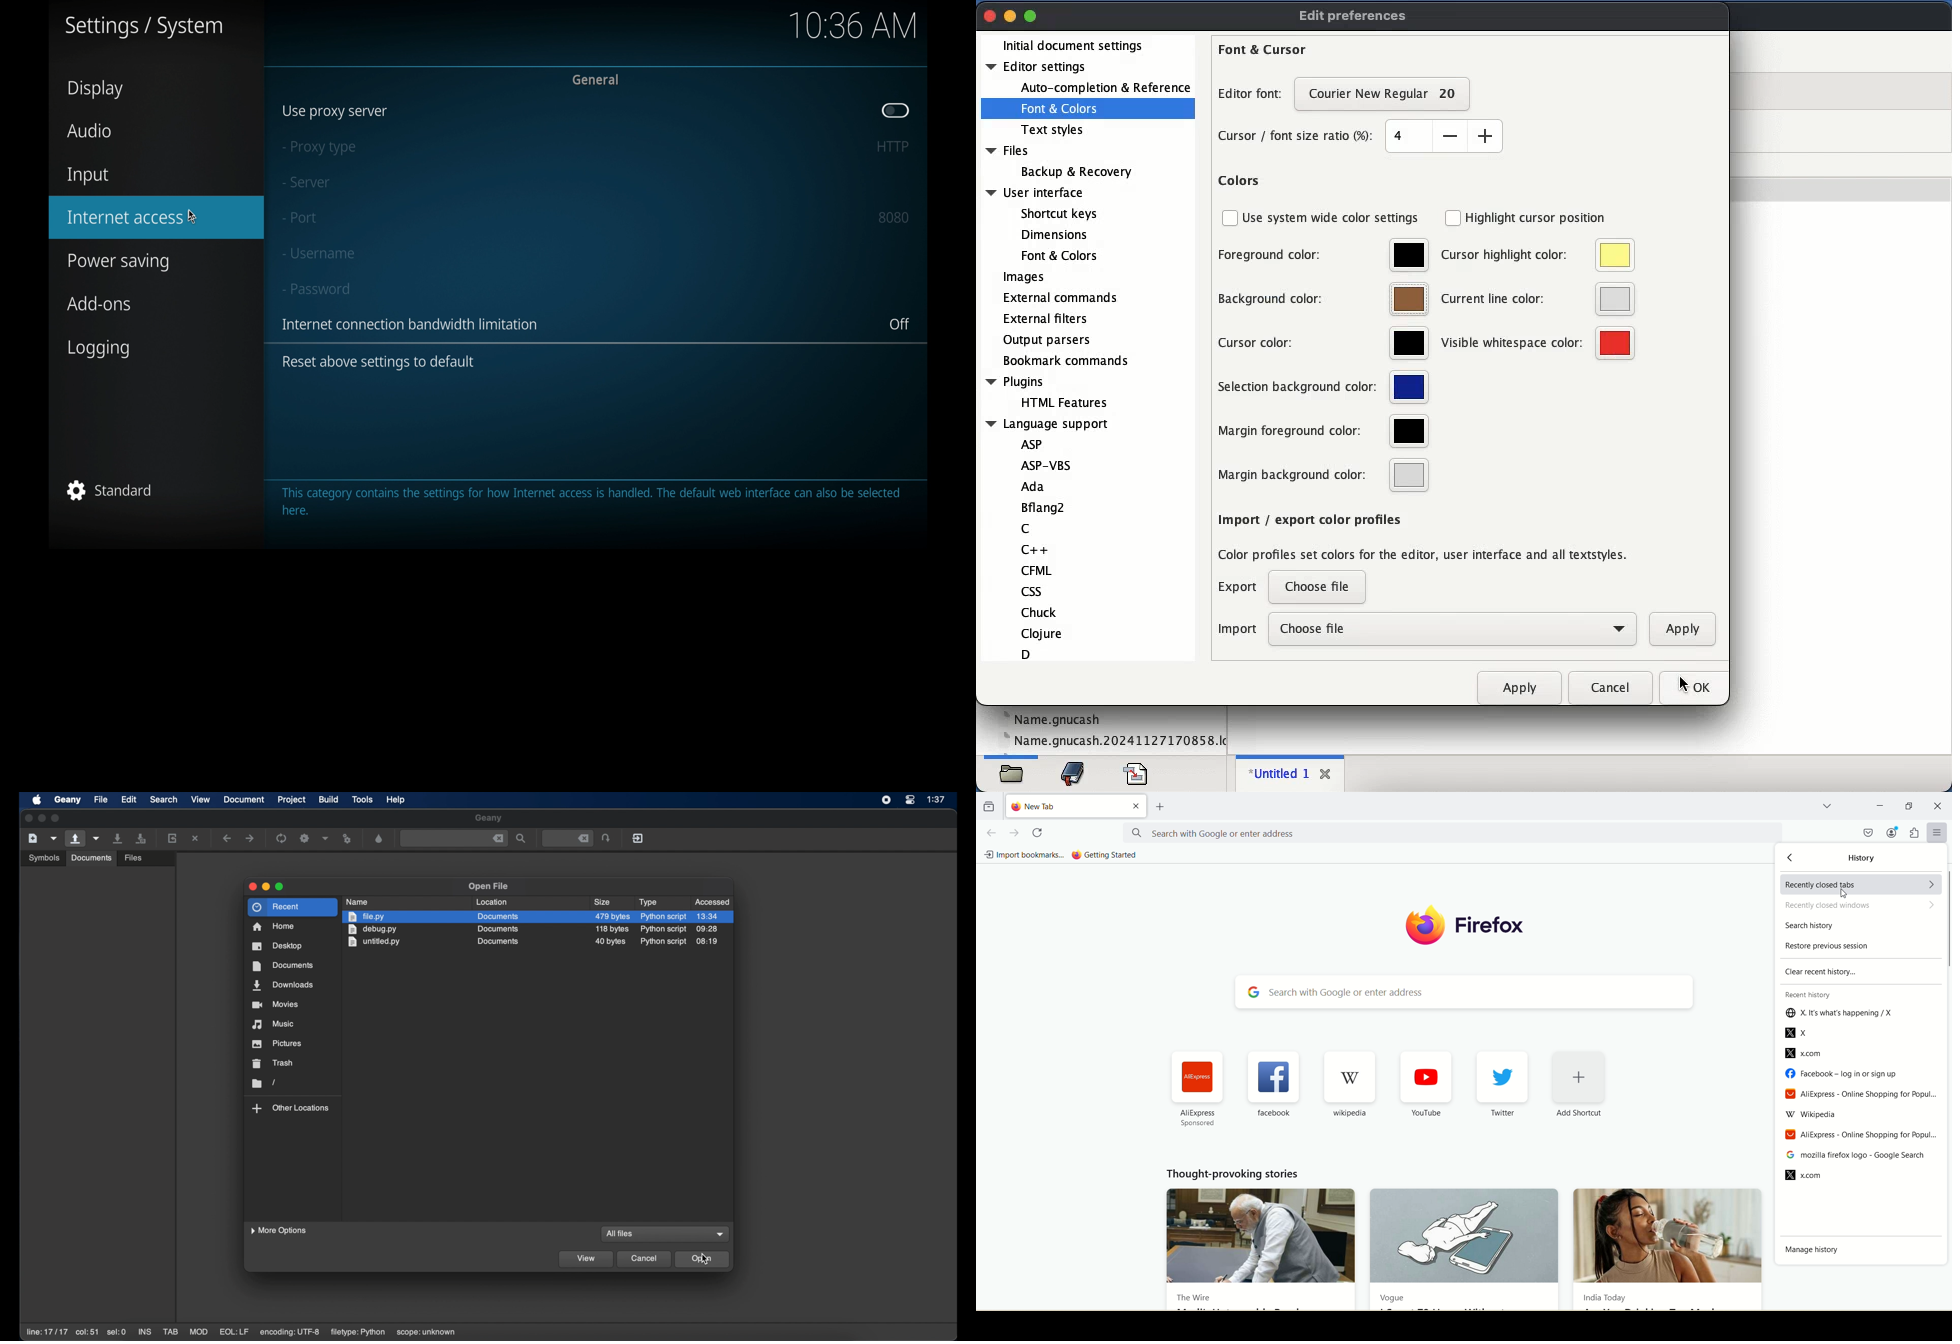 This screenshot has height=1344, width=1960. Describe the element at coordinates (1825, 806) in the screenshot. I see `list all tabs` at that location.